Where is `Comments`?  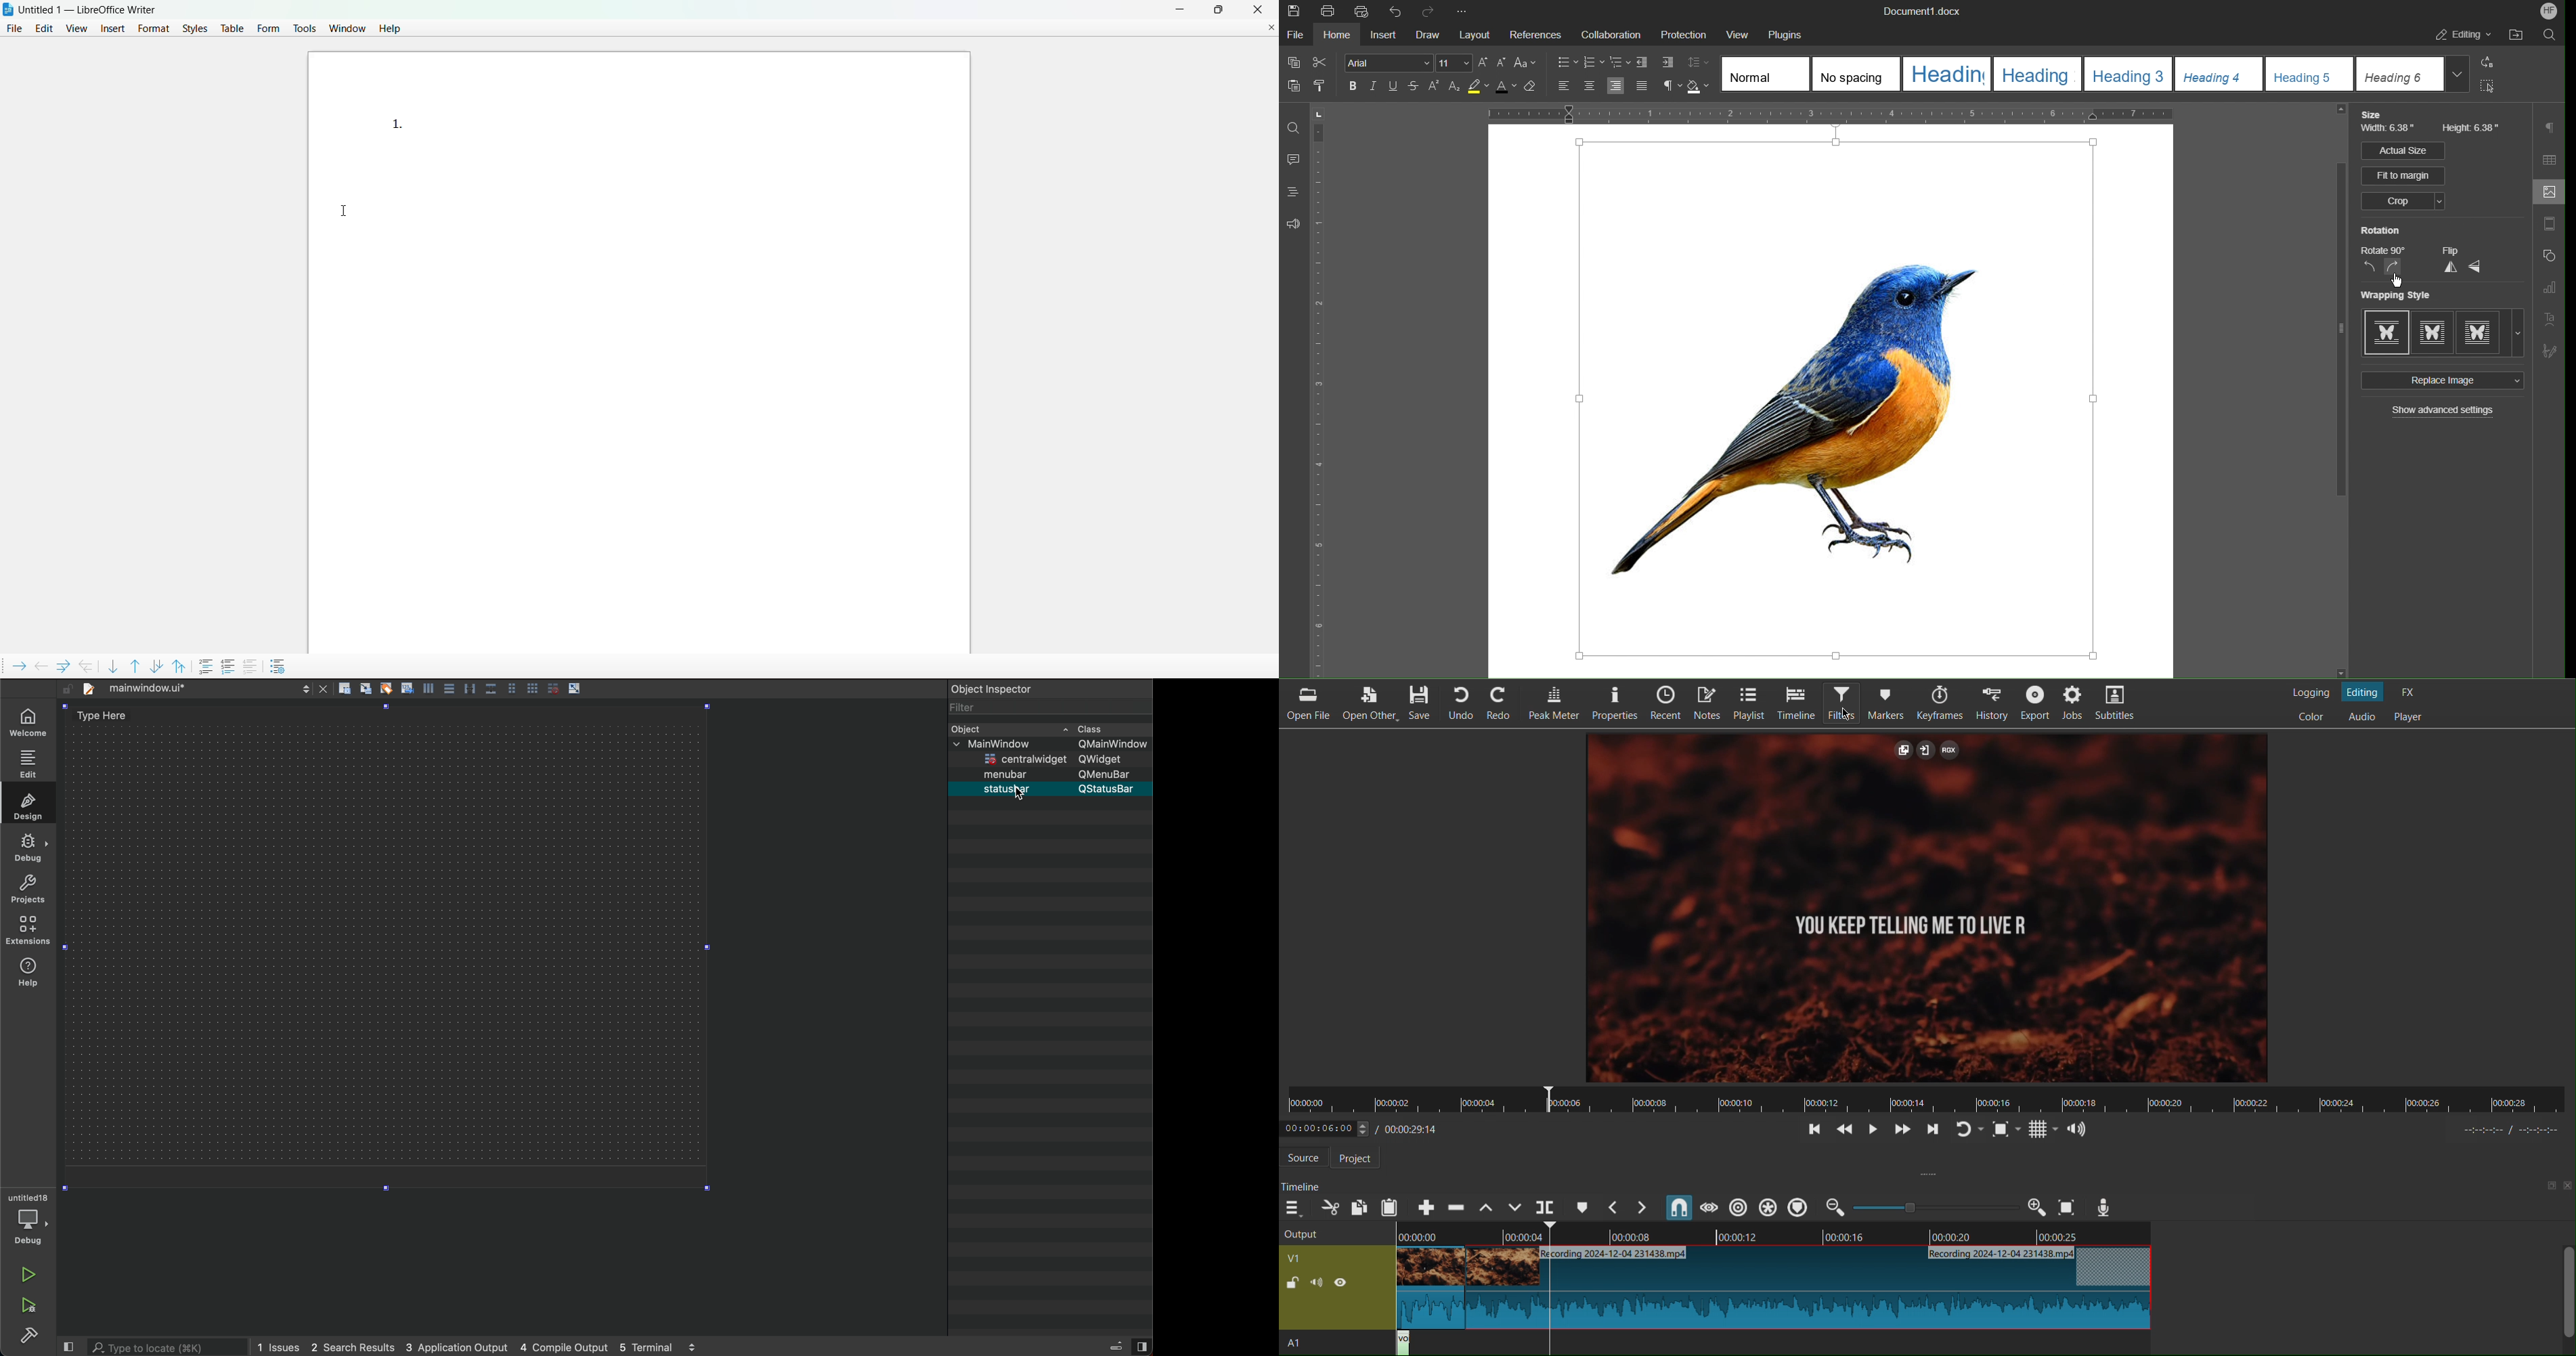
Comments is located at coordinates (1294, 161).